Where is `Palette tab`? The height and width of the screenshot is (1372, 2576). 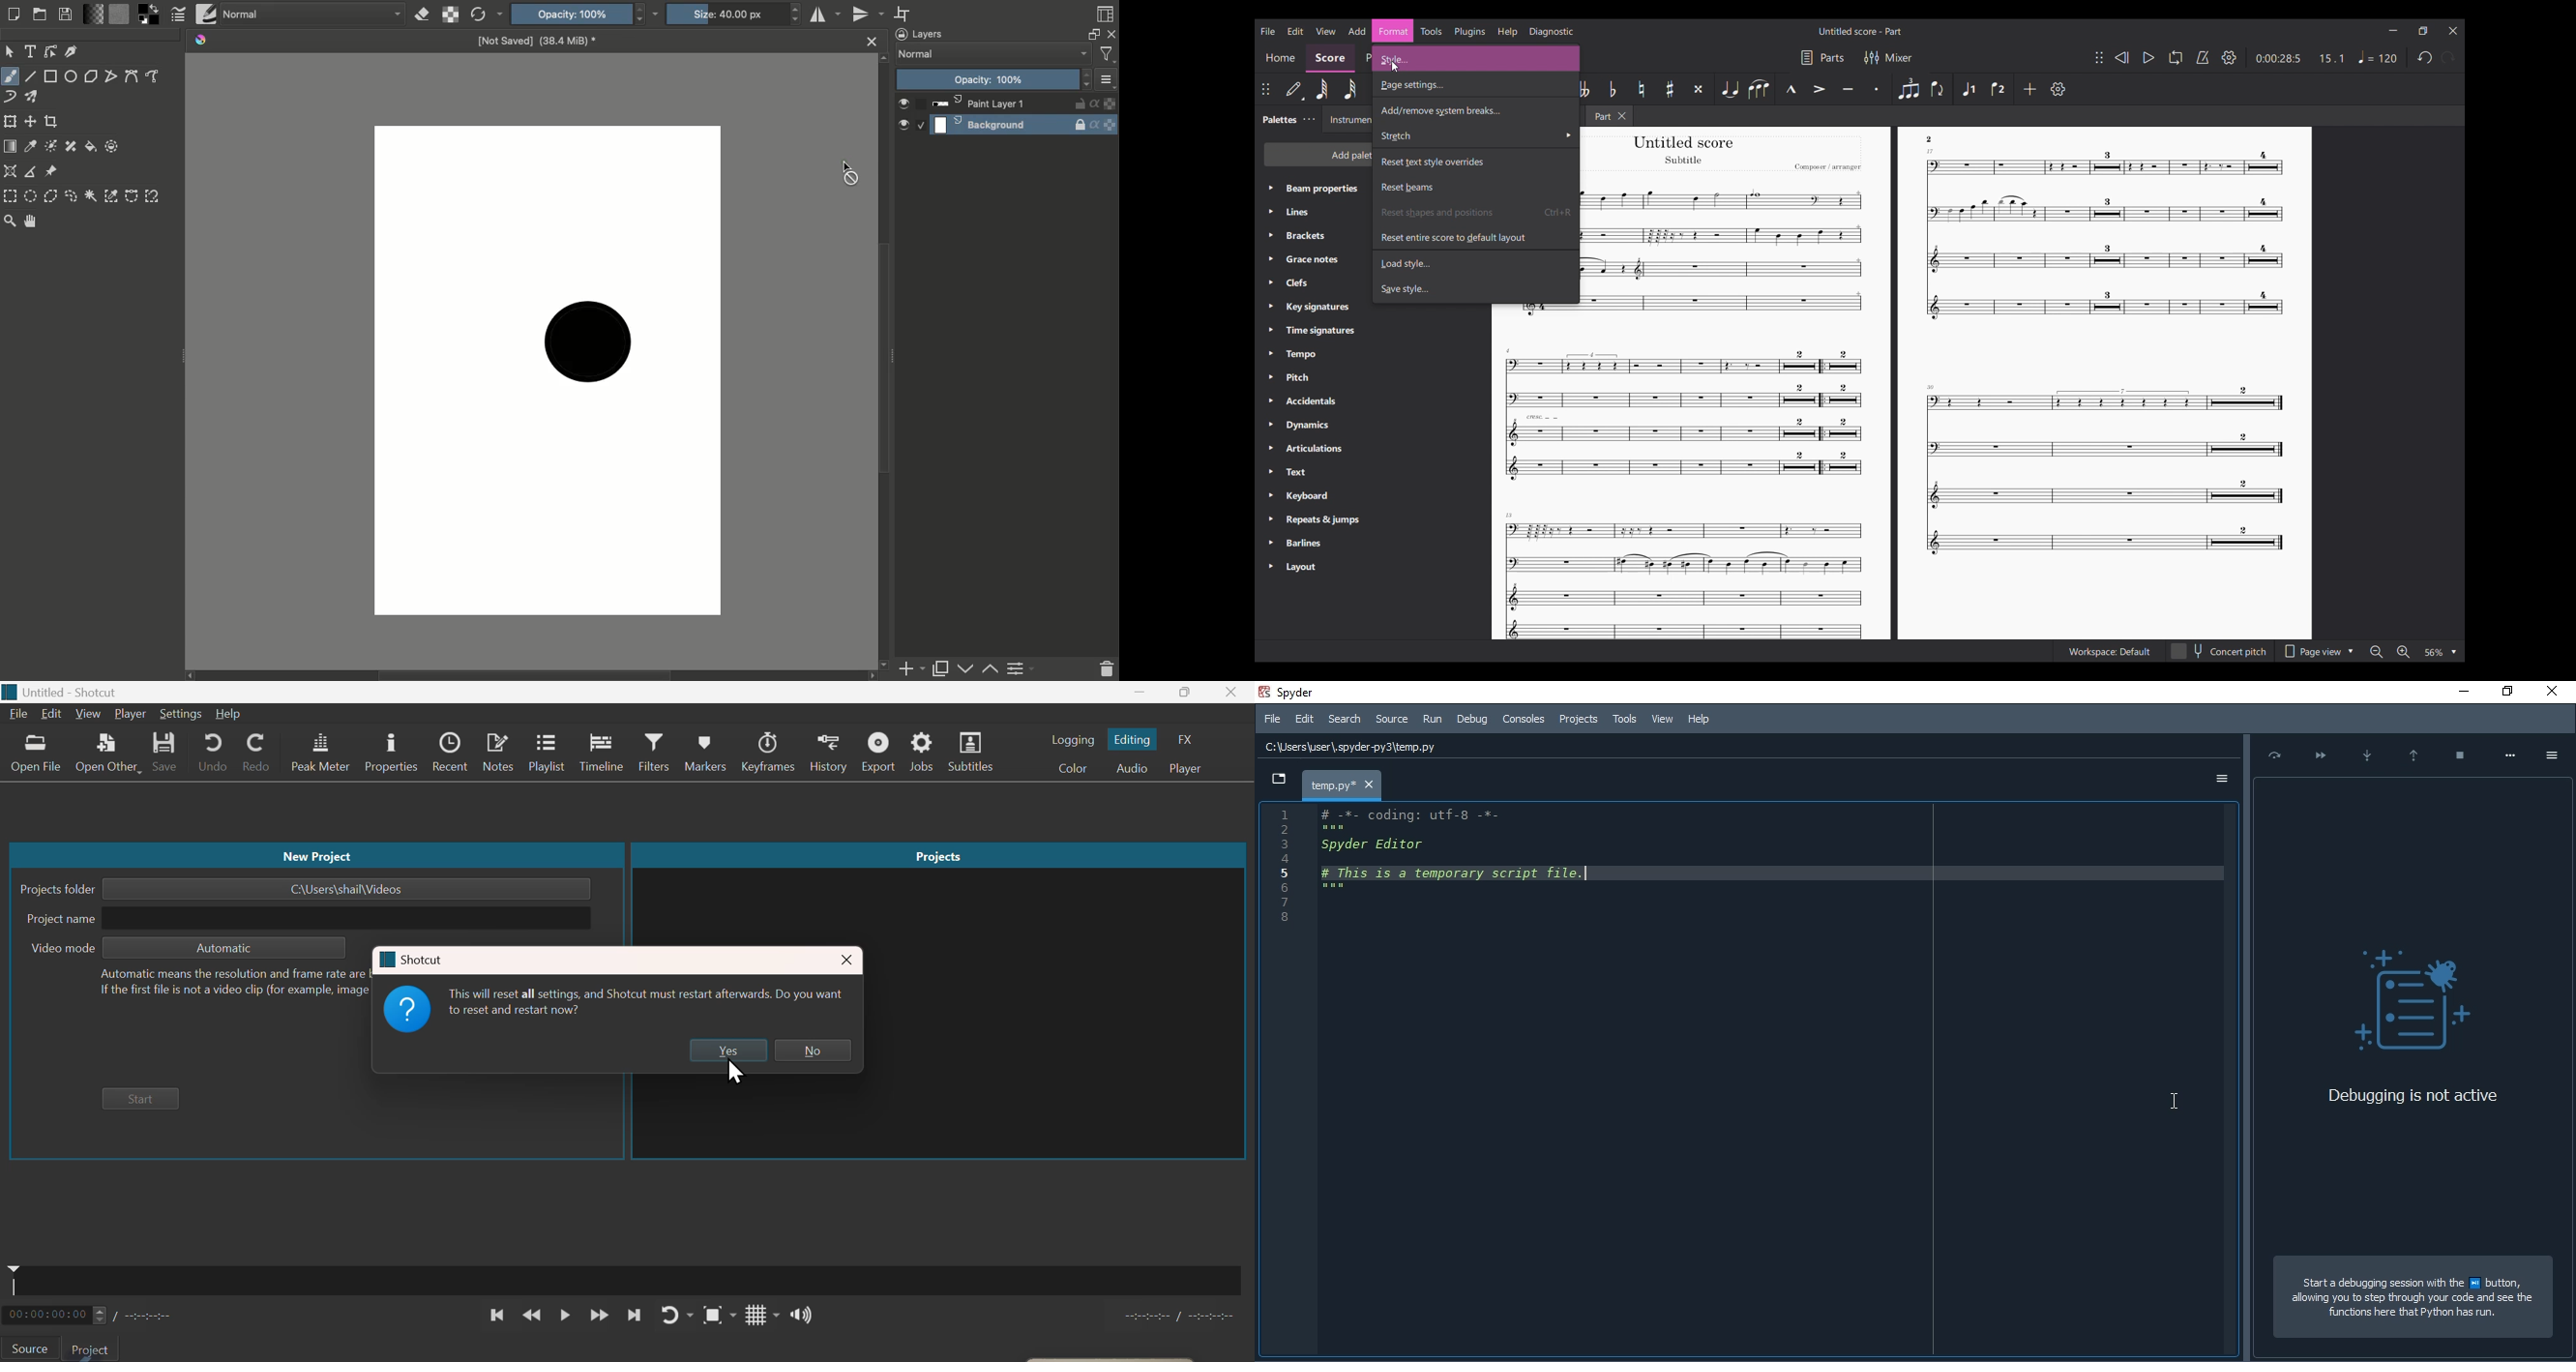
Palette tab is located at coordinates (1277, 120).